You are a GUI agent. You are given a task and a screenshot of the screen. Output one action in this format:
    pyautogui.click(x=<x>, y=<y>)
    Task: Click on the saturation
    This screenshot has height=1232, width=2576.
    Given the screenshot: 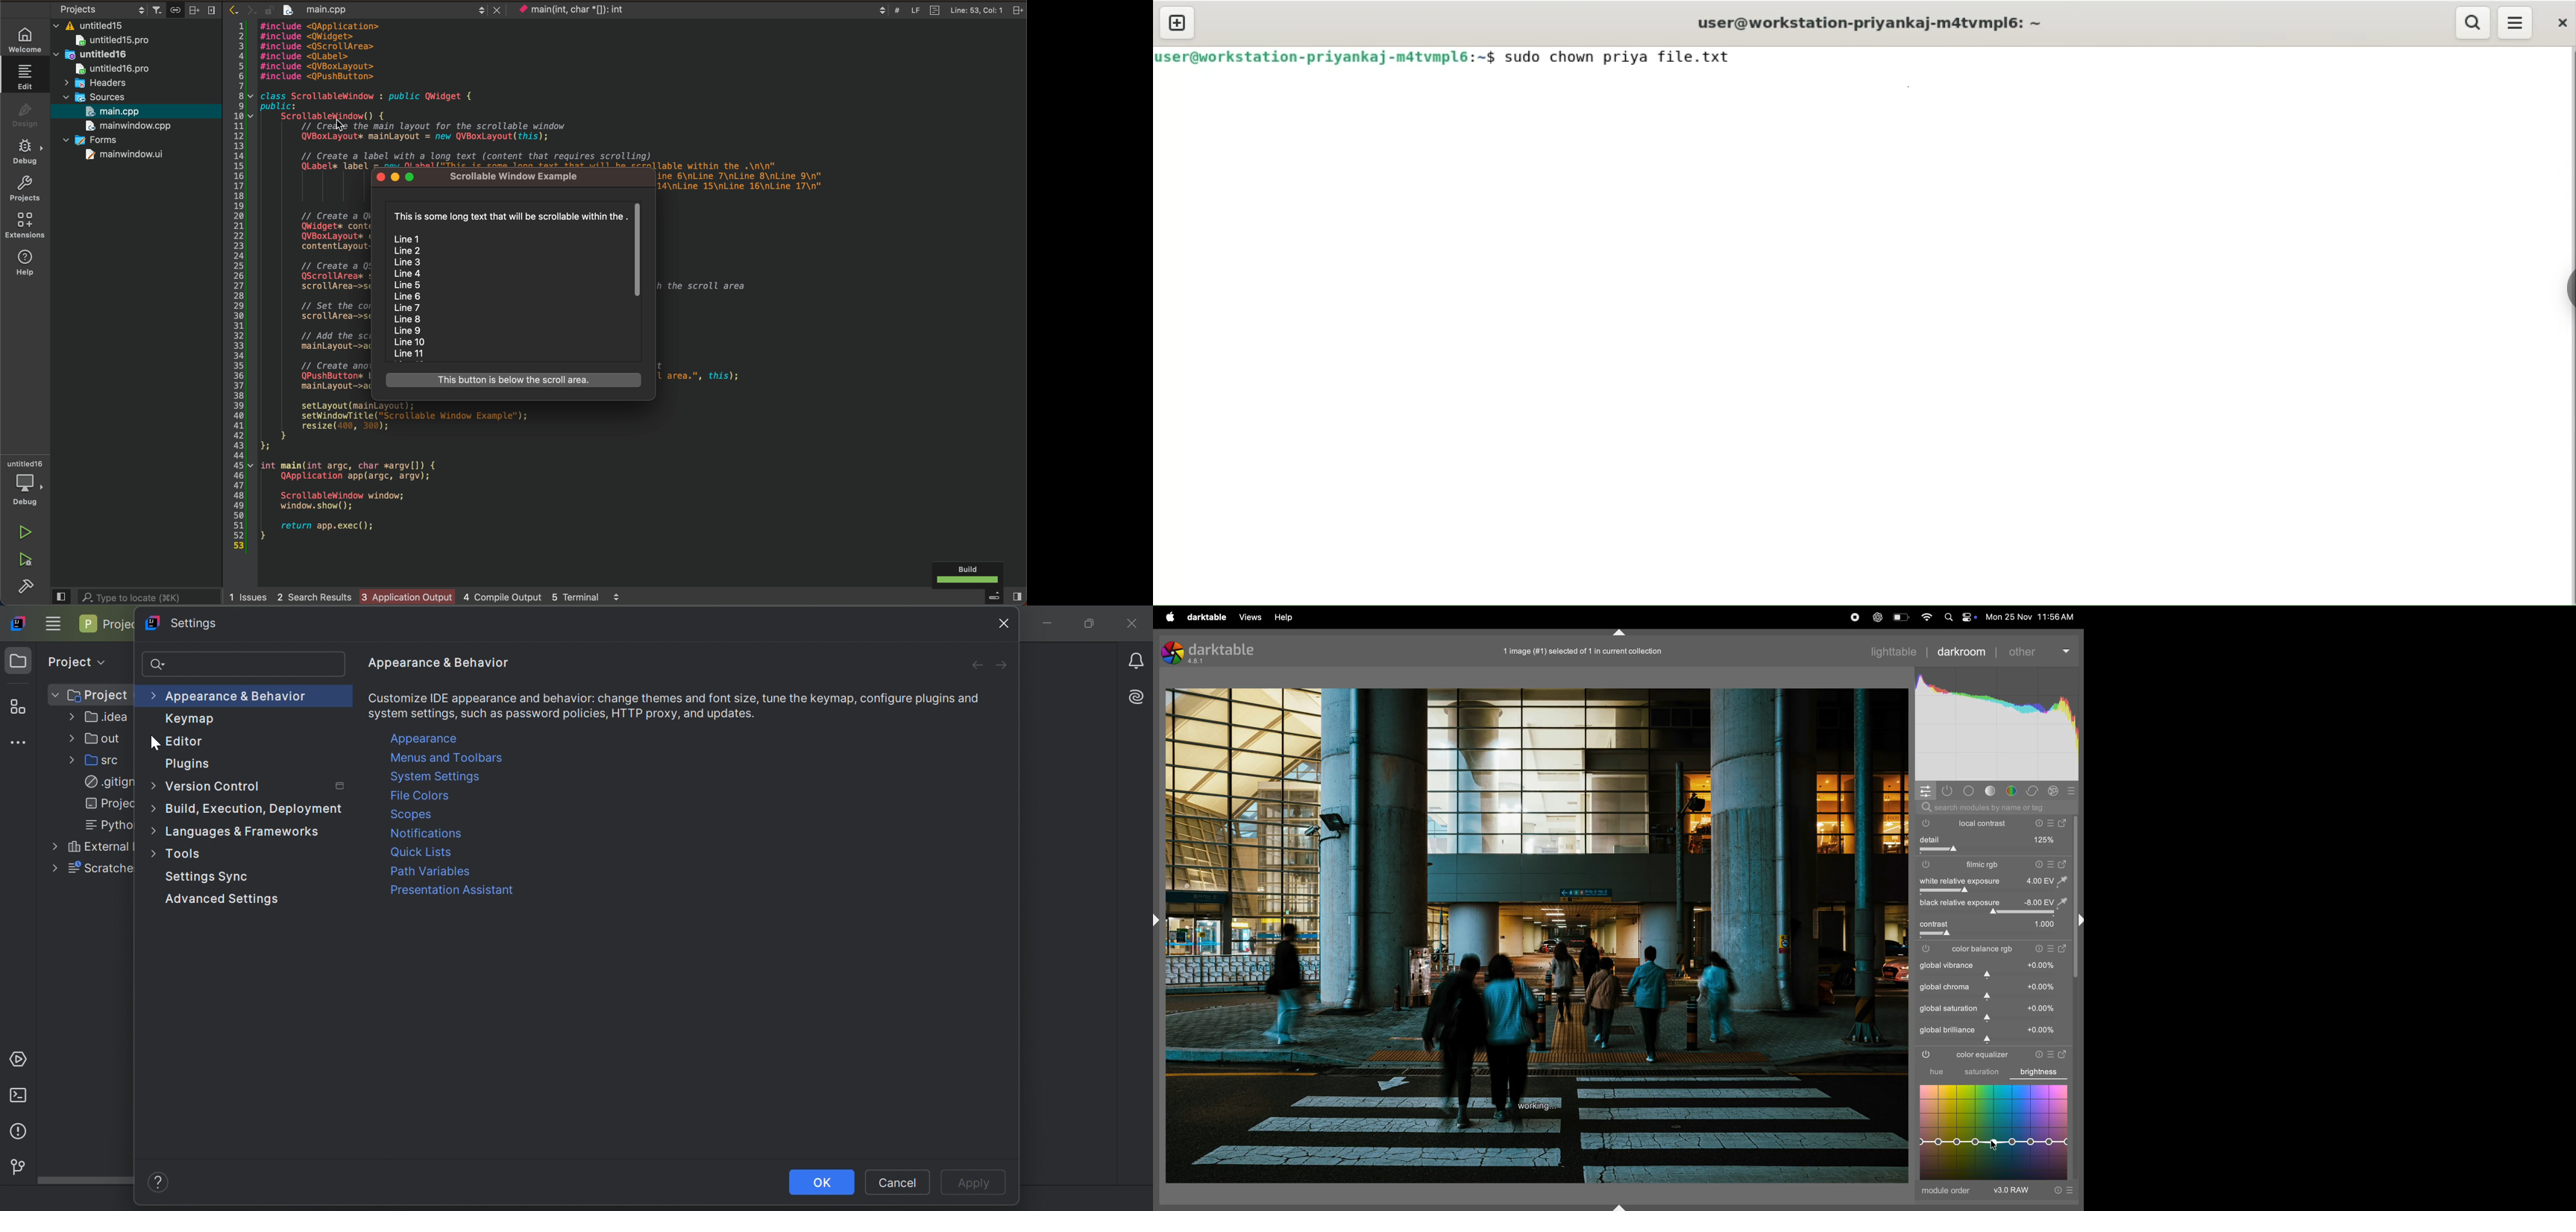 What is the action you would take?
    pyautogui.click(x=1981, y=1073)
    